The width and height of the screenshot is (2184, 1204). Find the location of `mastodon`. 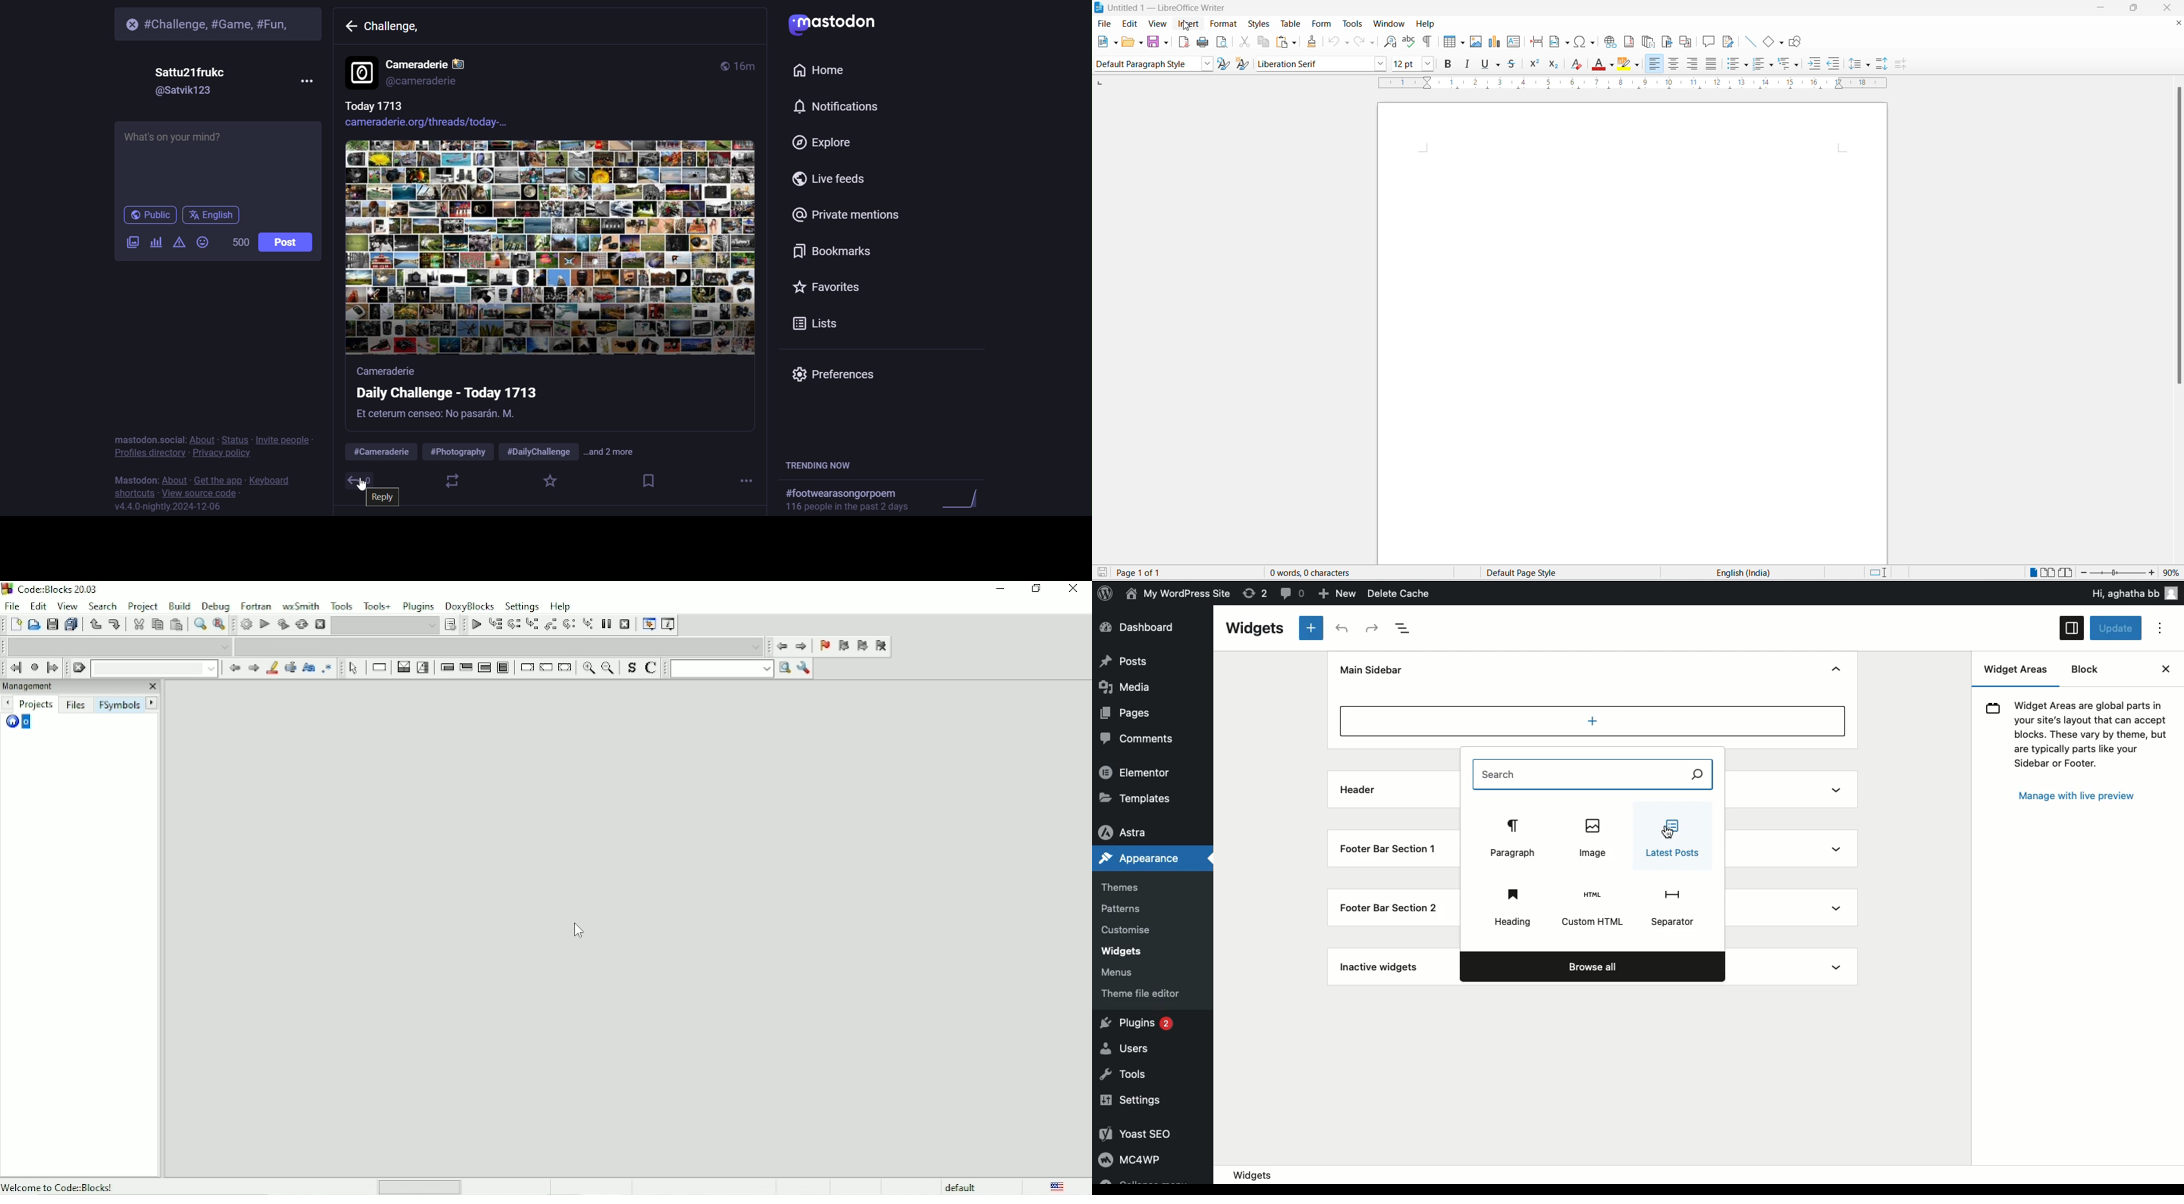

mastodon is located at coordinates (837, 22).